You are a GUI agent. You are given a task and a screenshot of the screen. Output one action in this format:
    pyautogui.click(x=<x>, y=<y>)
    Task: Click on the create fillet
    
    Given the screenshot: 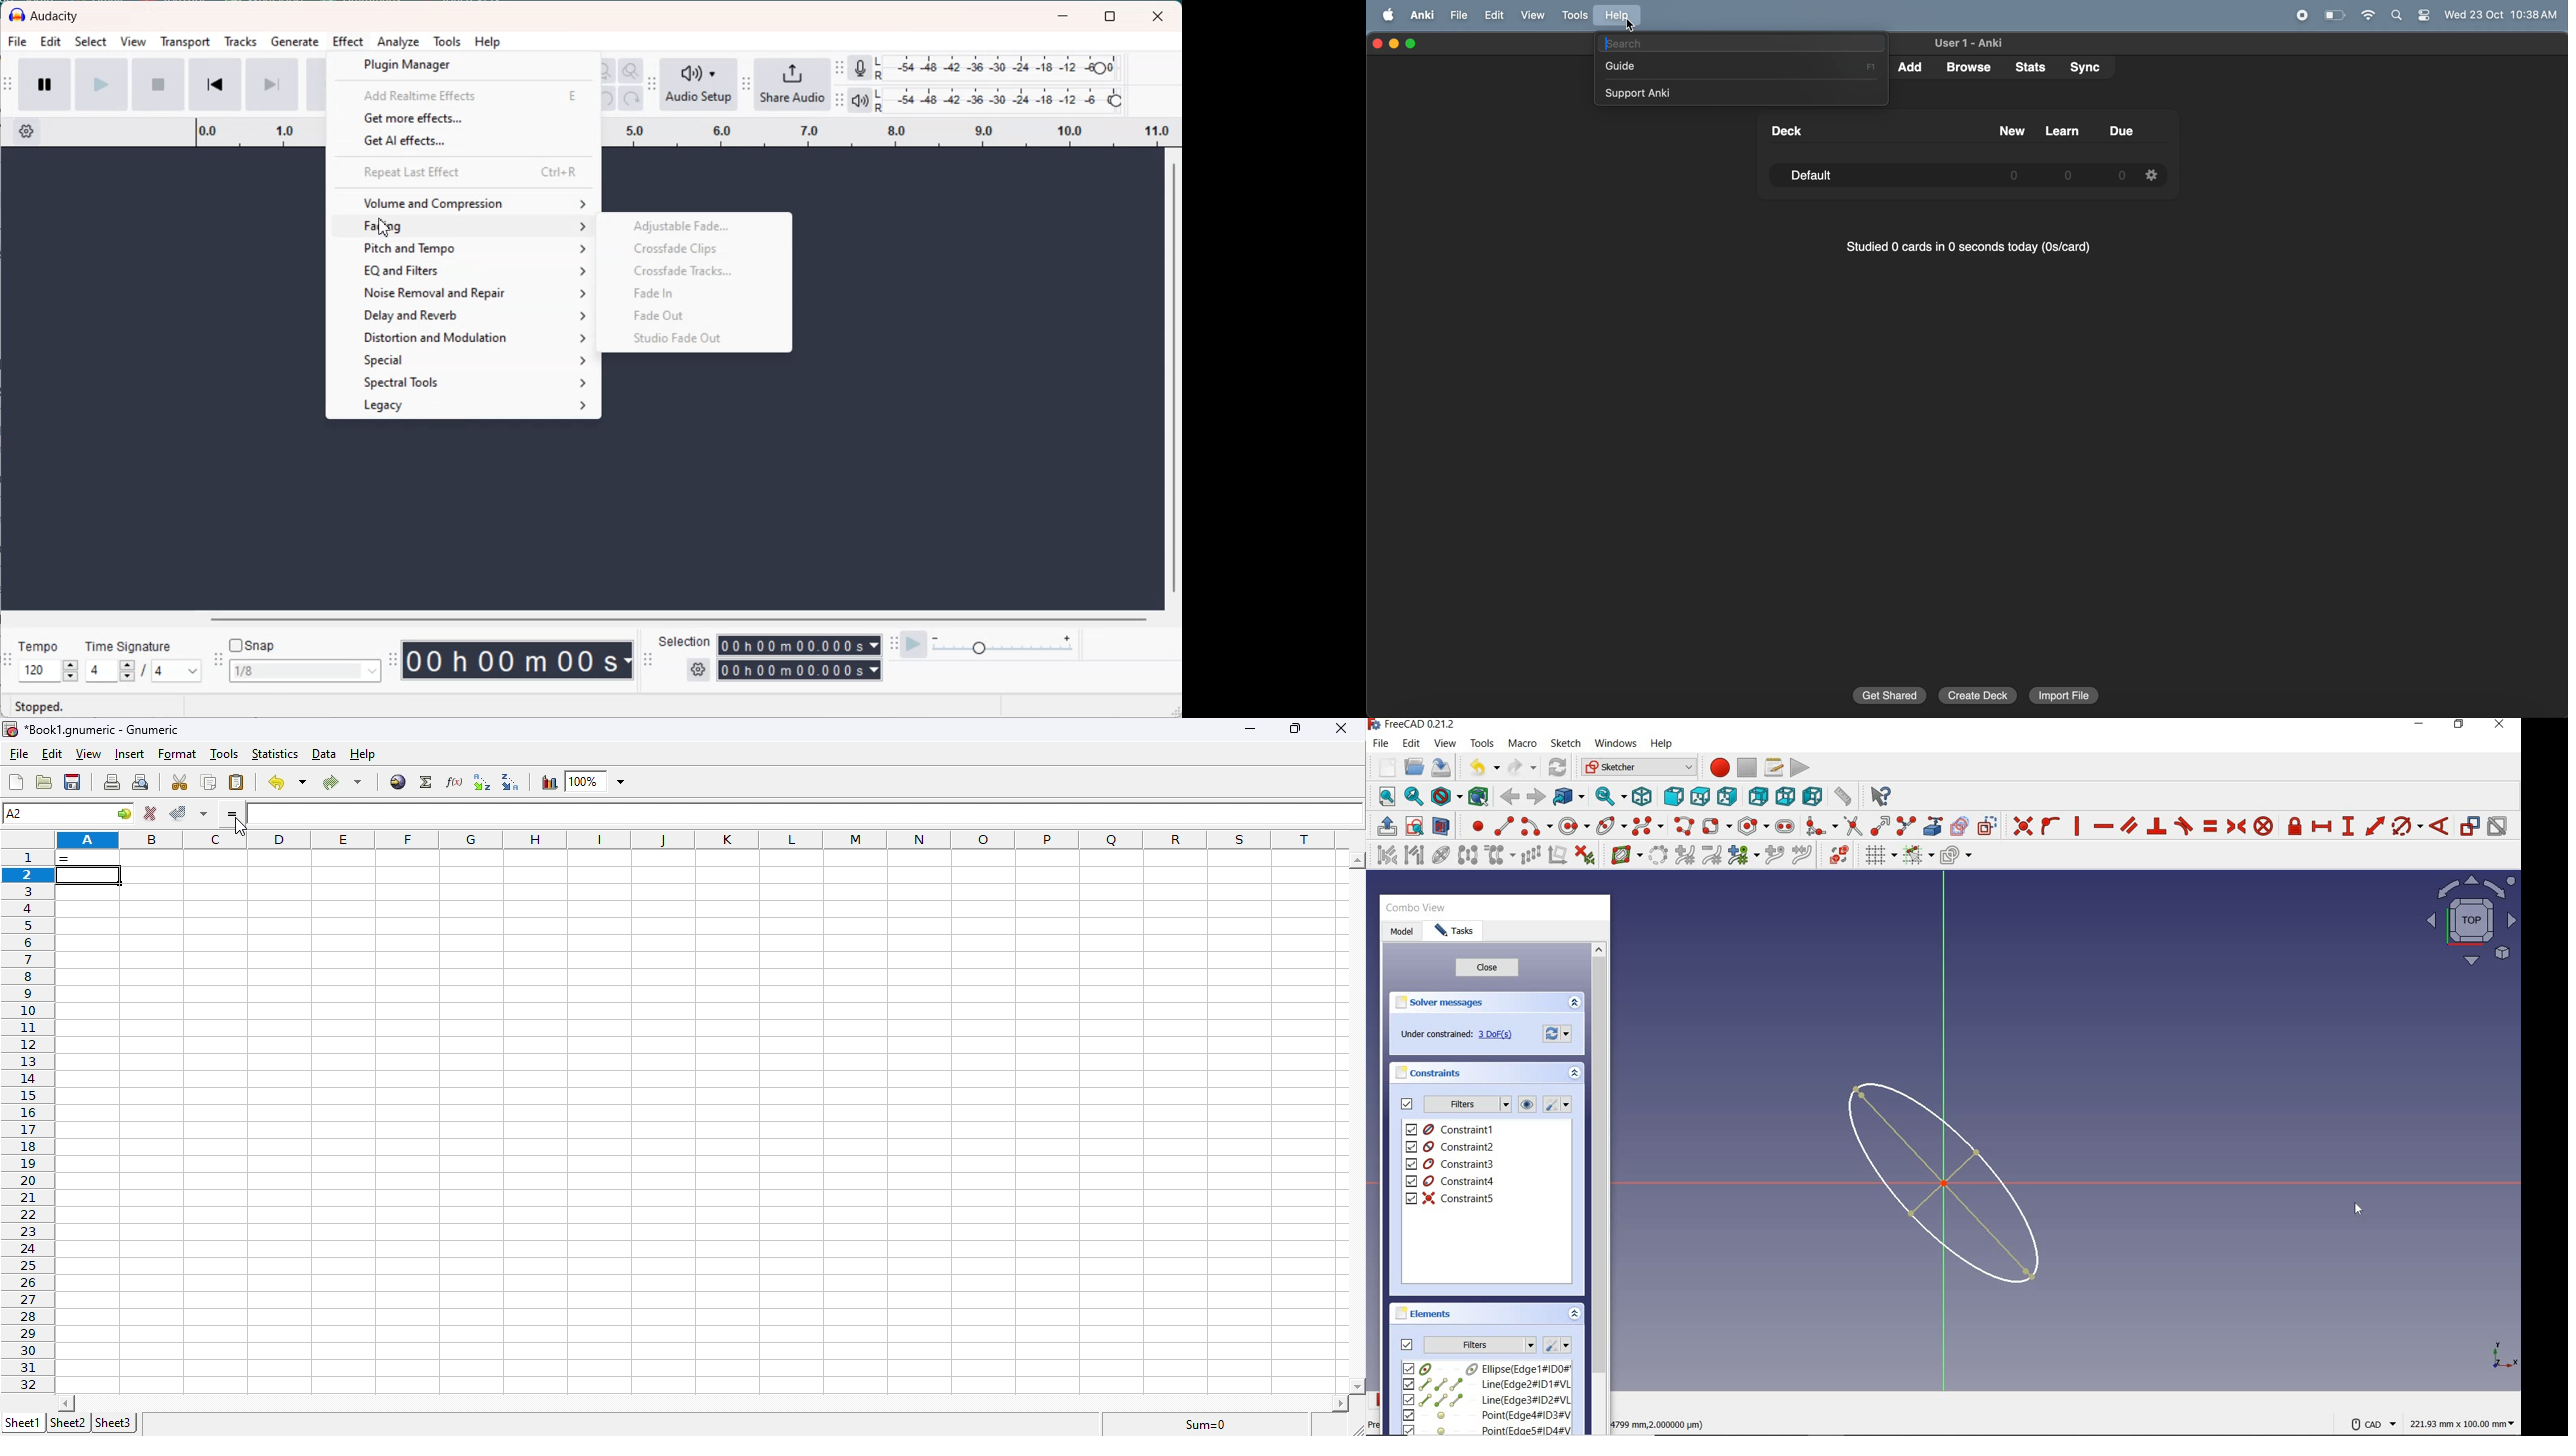 What is the action you would take?
    pyautogui.click(x=1821, y=824)
    